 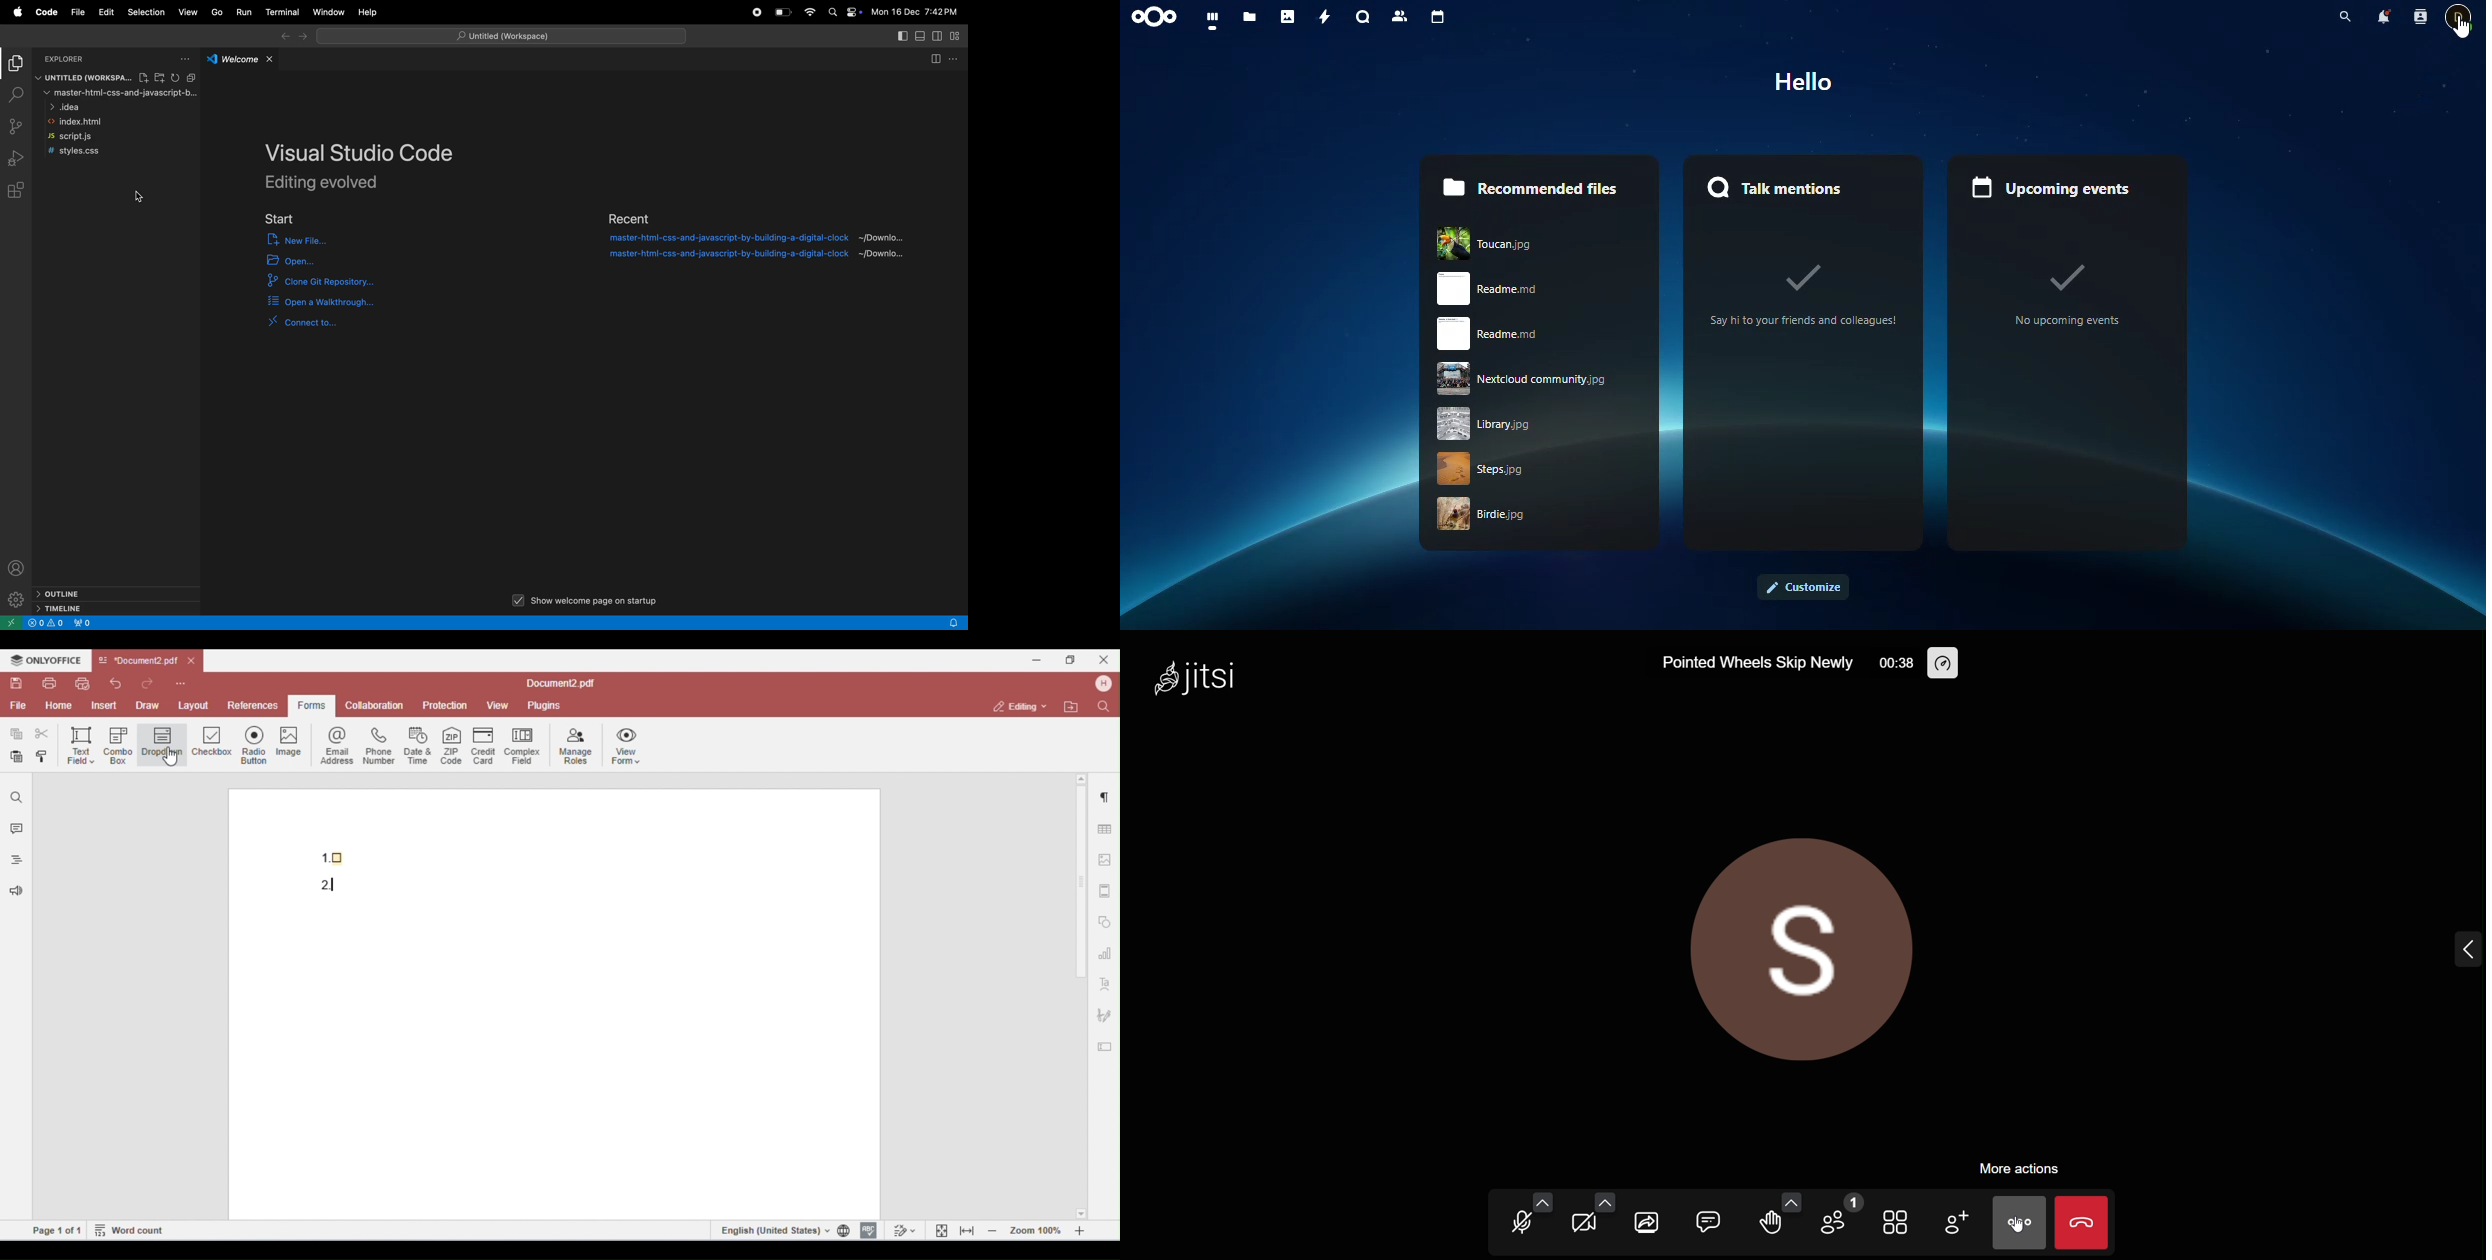 What do you see at coordinates (2341, 17) in the screenshot?
I see `search` at bounding box center [2341, 17].